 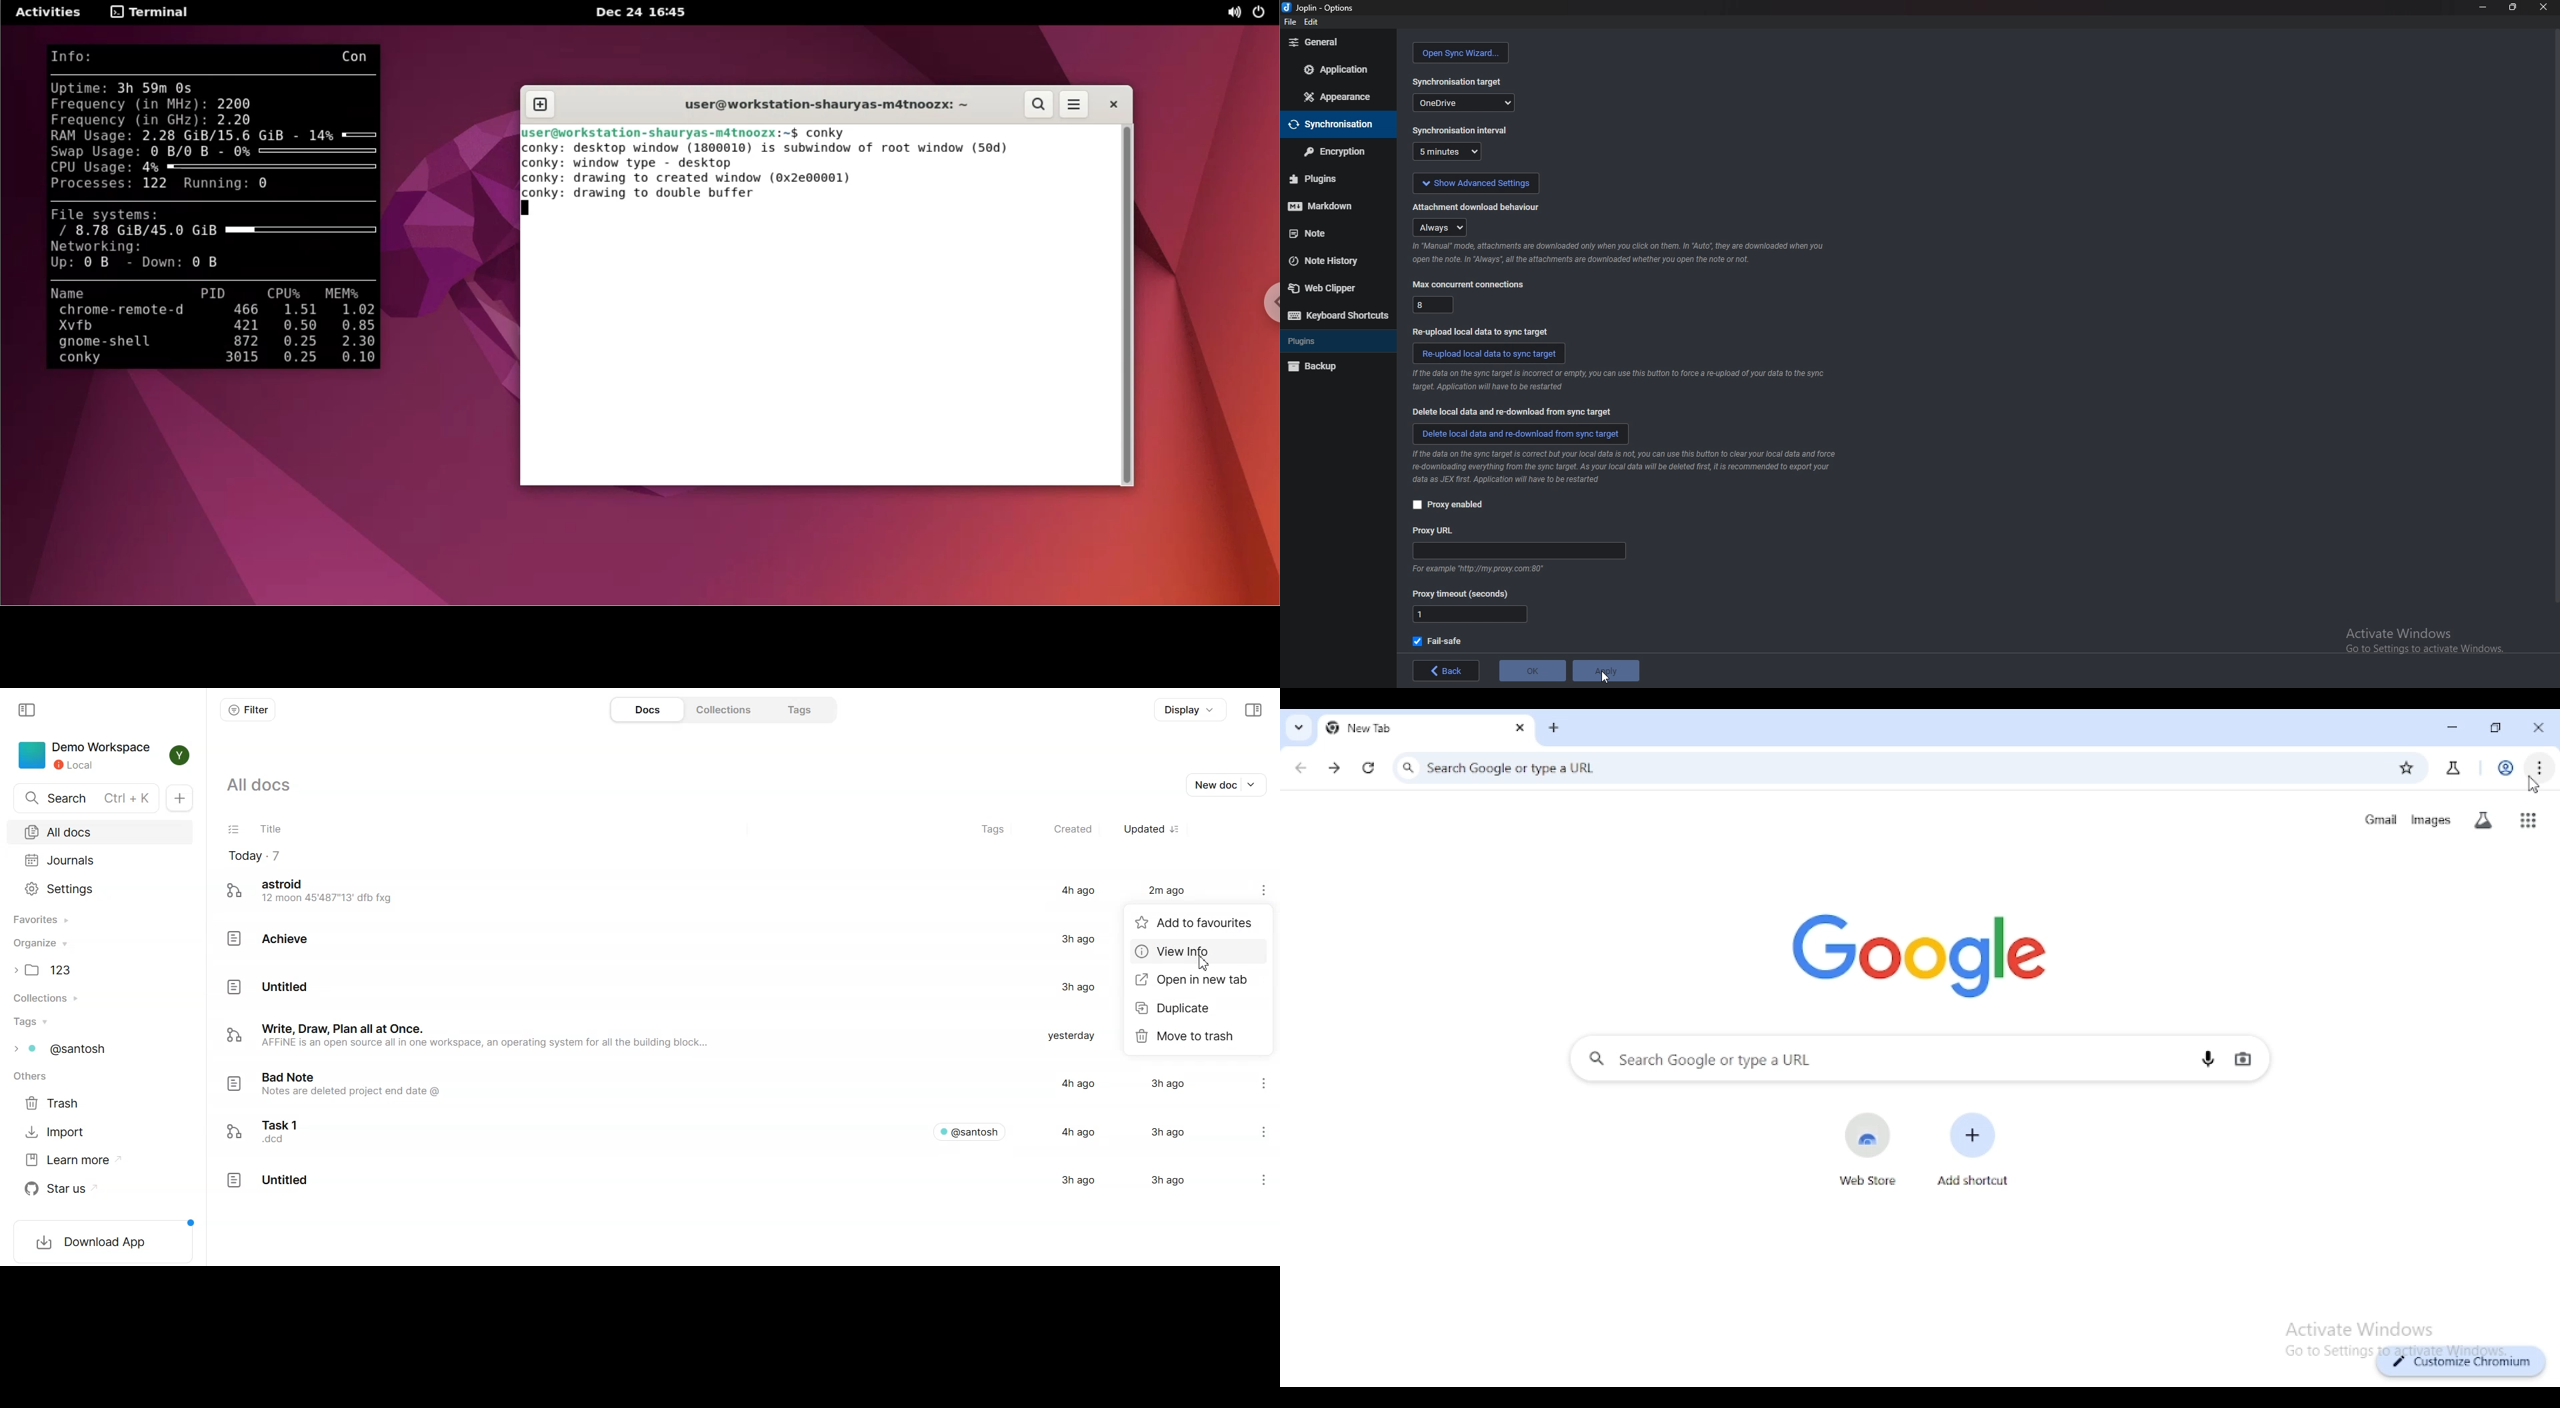 What do you see at coordinates (1337, 151) in the screenshot?
I see `encryption` at bounding box center [1337, 151].